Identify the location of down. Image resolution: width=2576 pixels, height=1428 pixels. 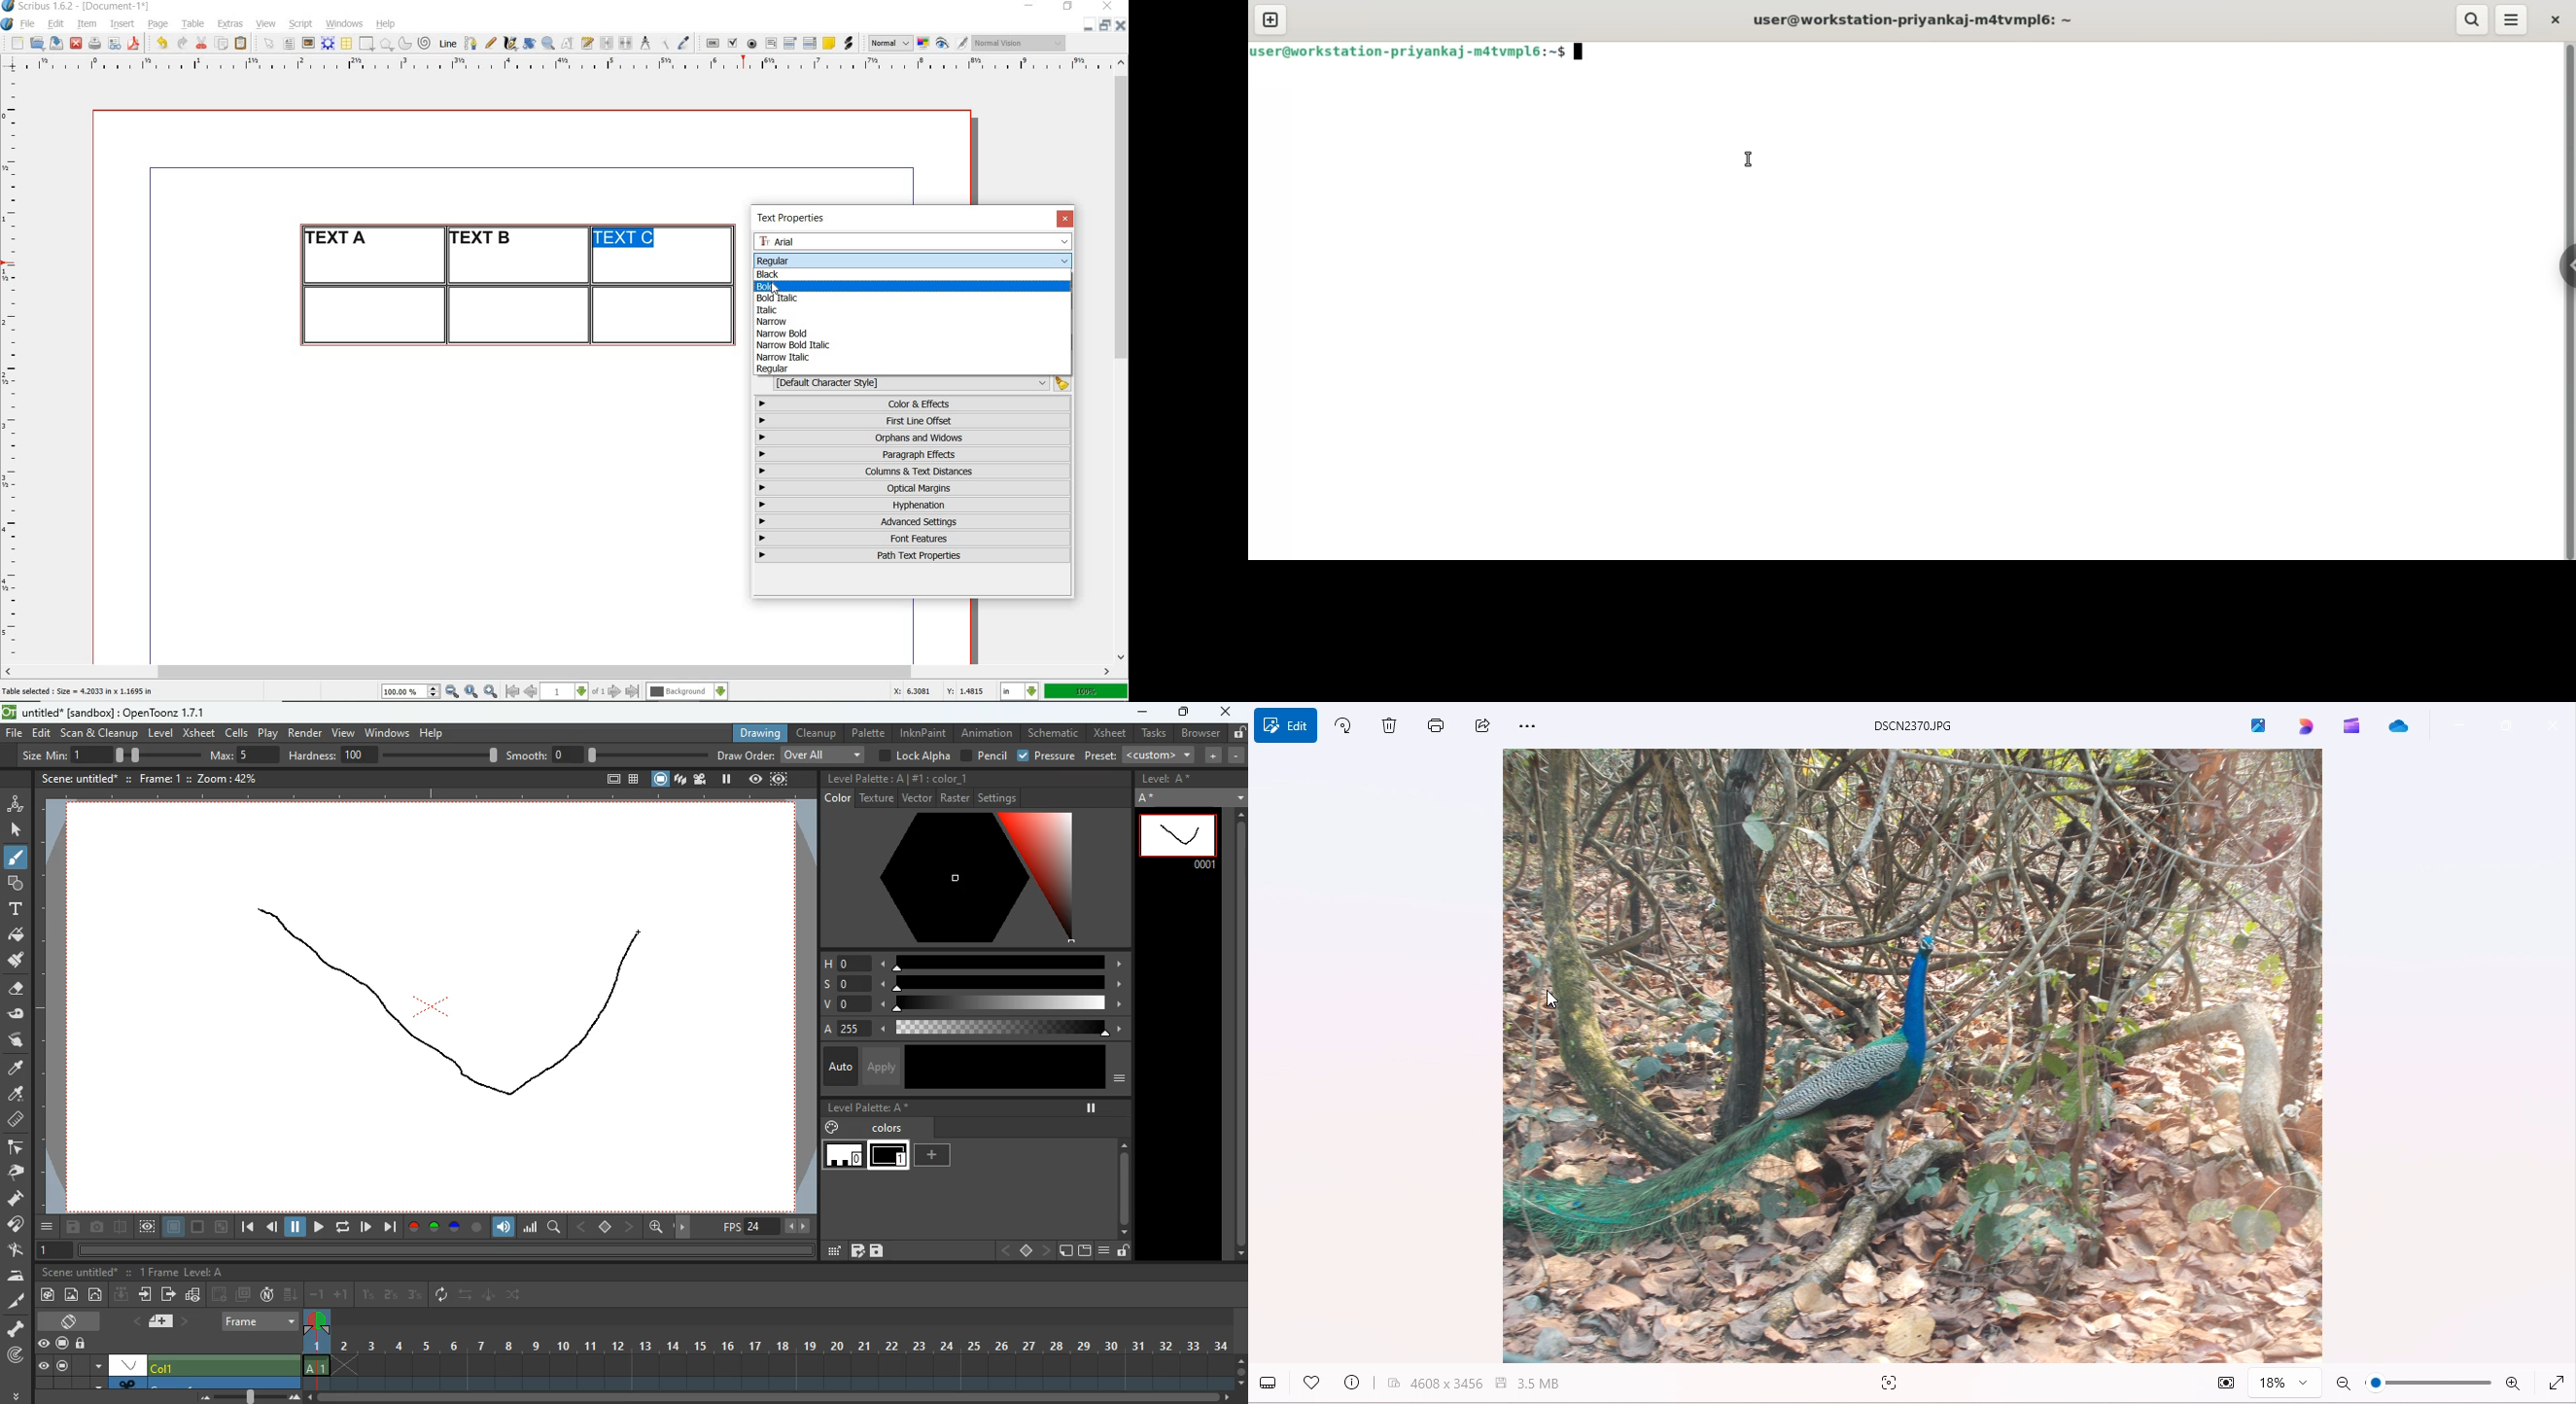
(292, 1293).